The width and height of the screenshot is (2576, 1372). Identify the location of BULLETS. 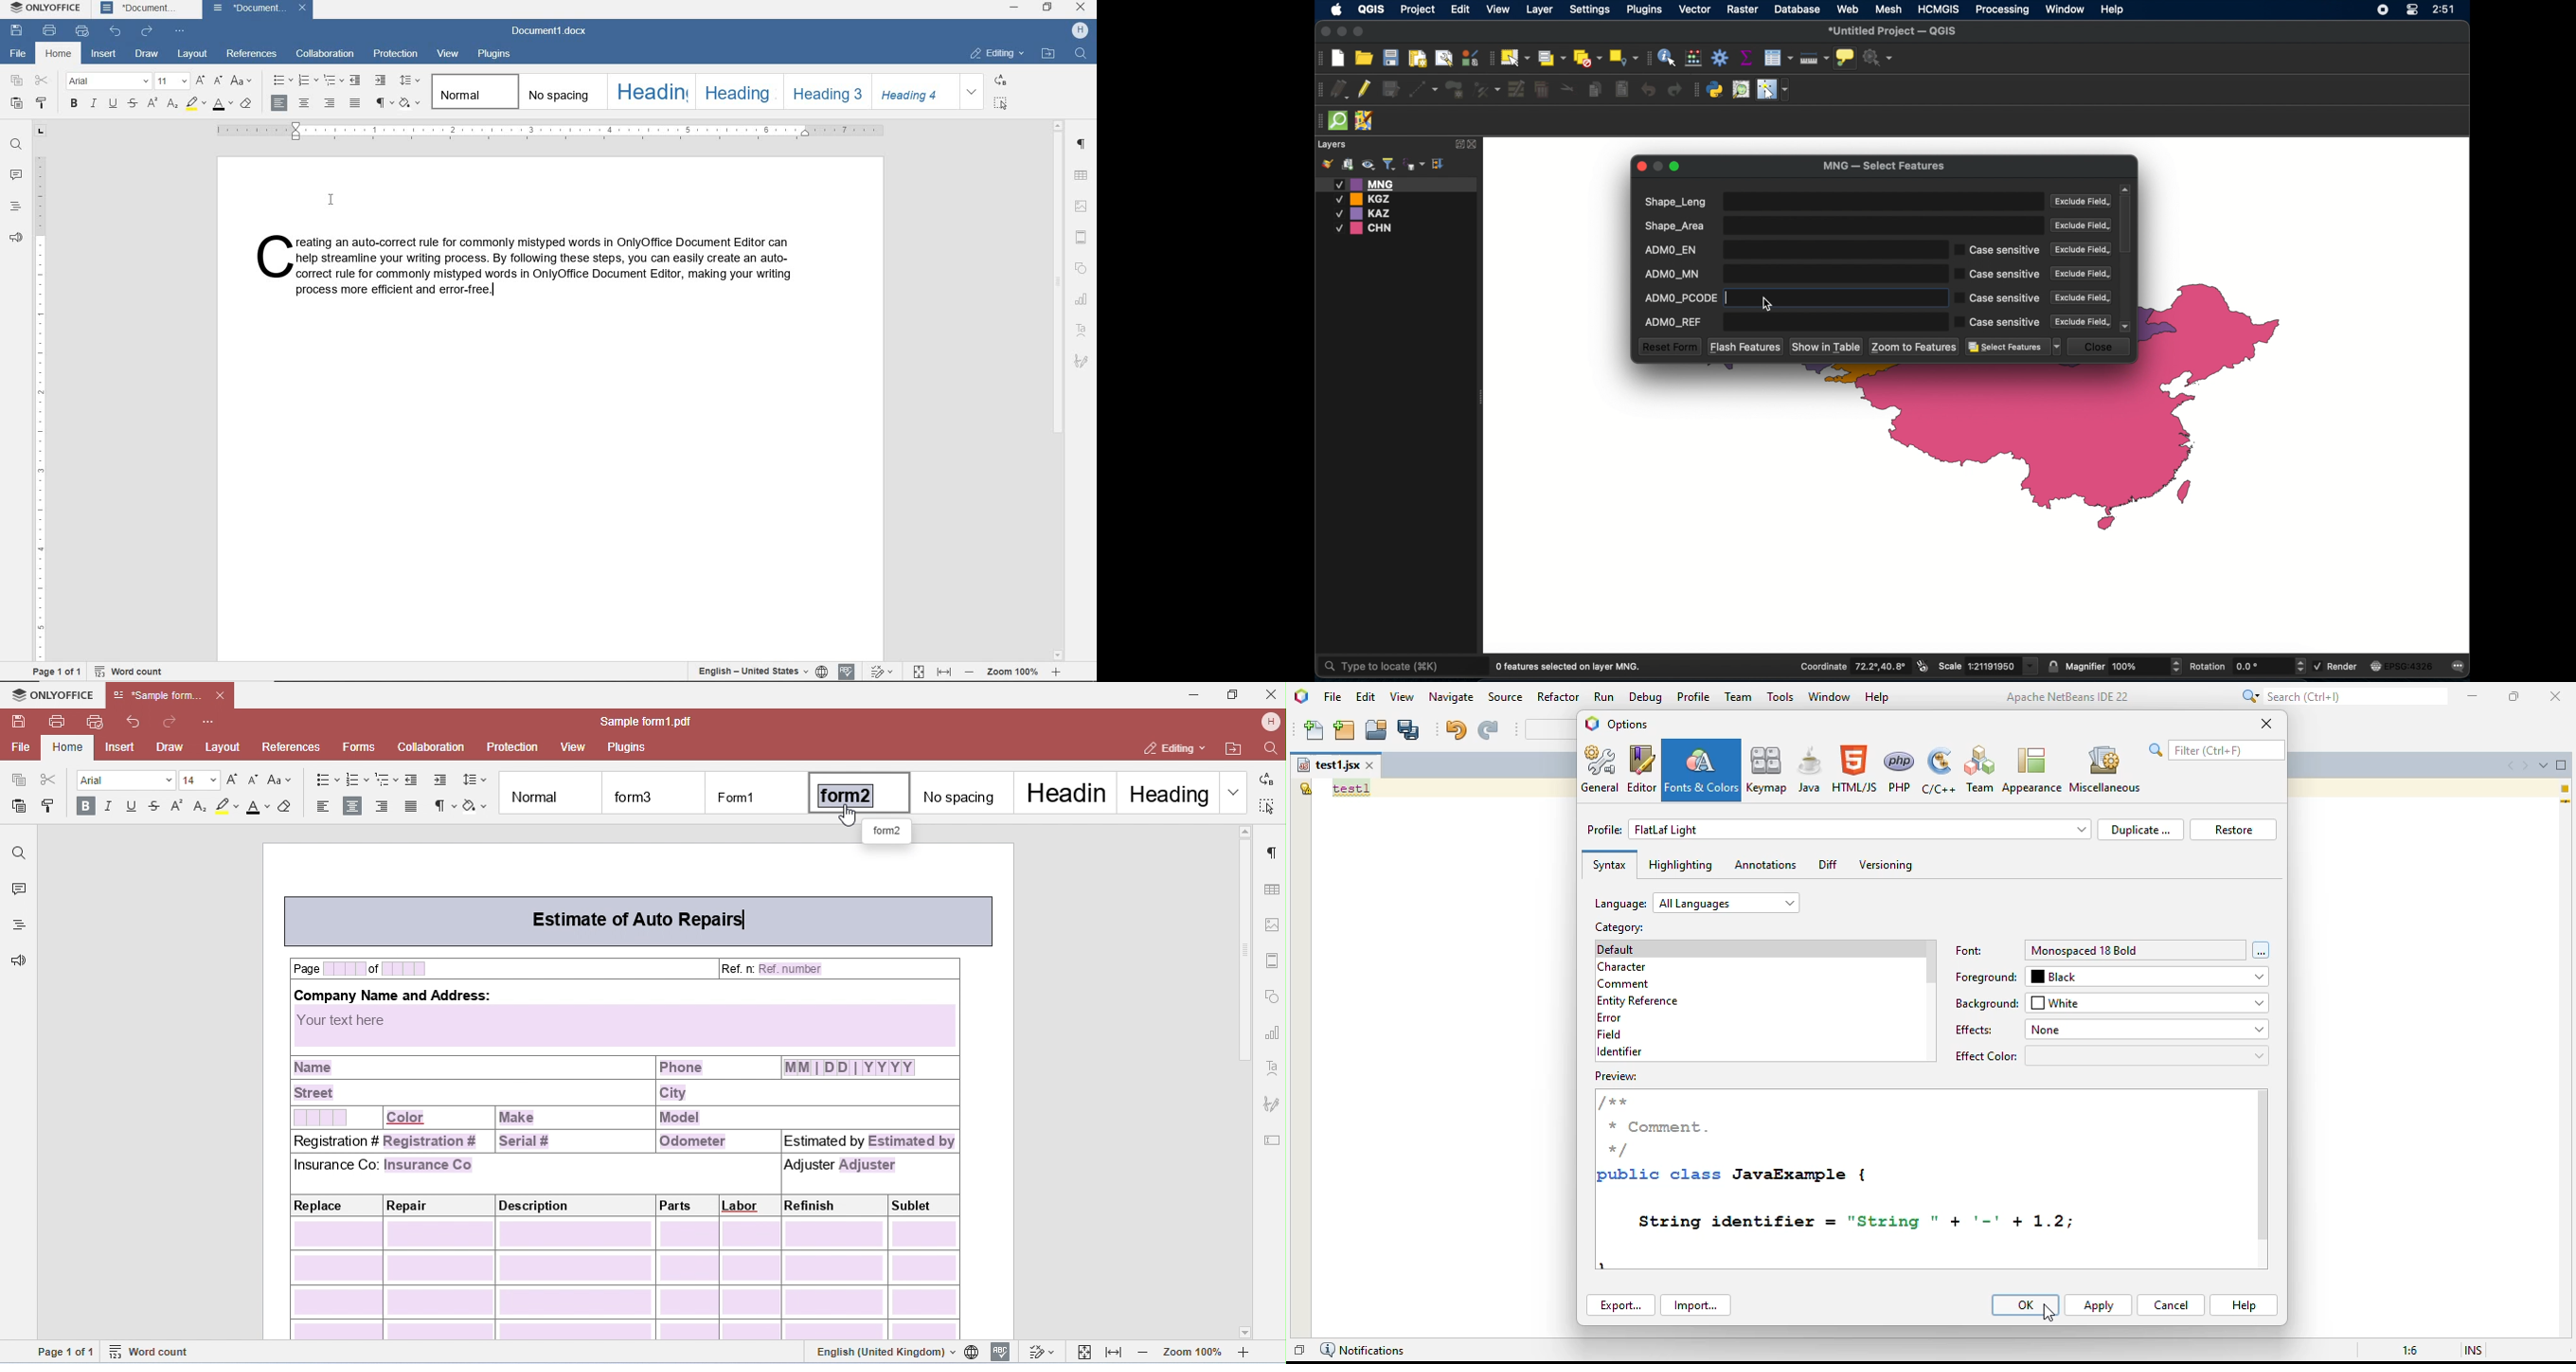
(282, 80).